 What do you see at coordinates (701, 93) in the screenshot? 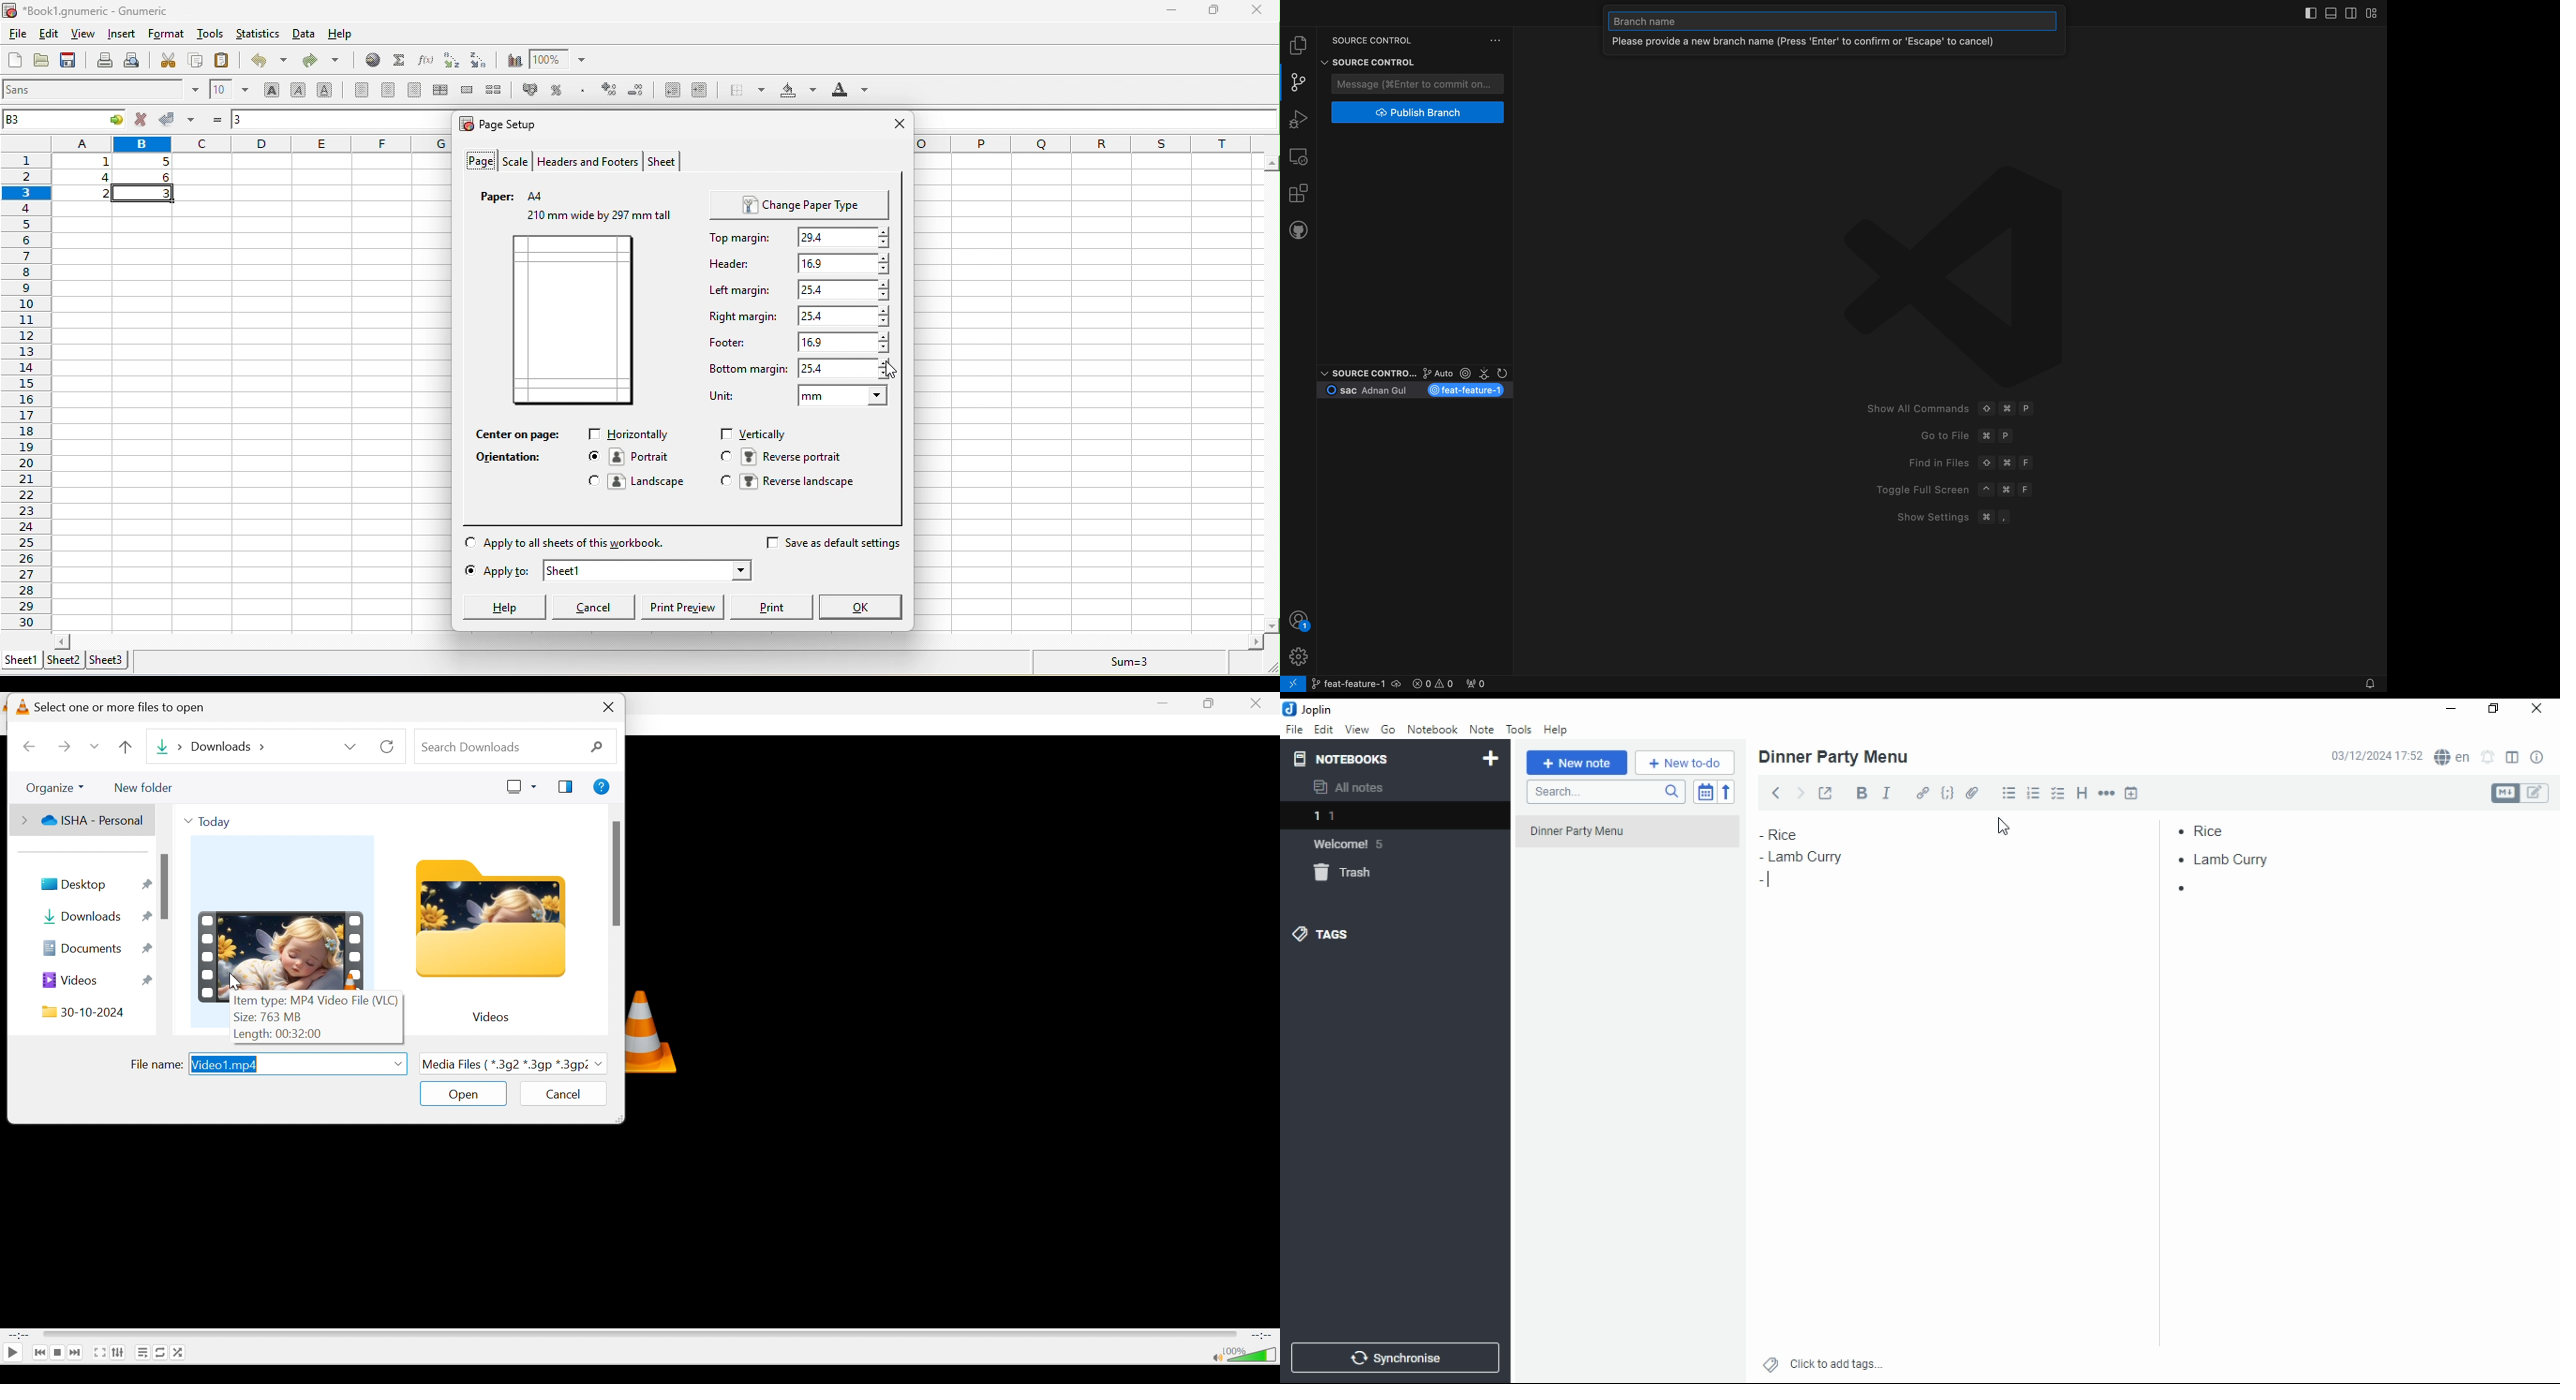
I see `increase the indent` at bounding box center [701, 93].